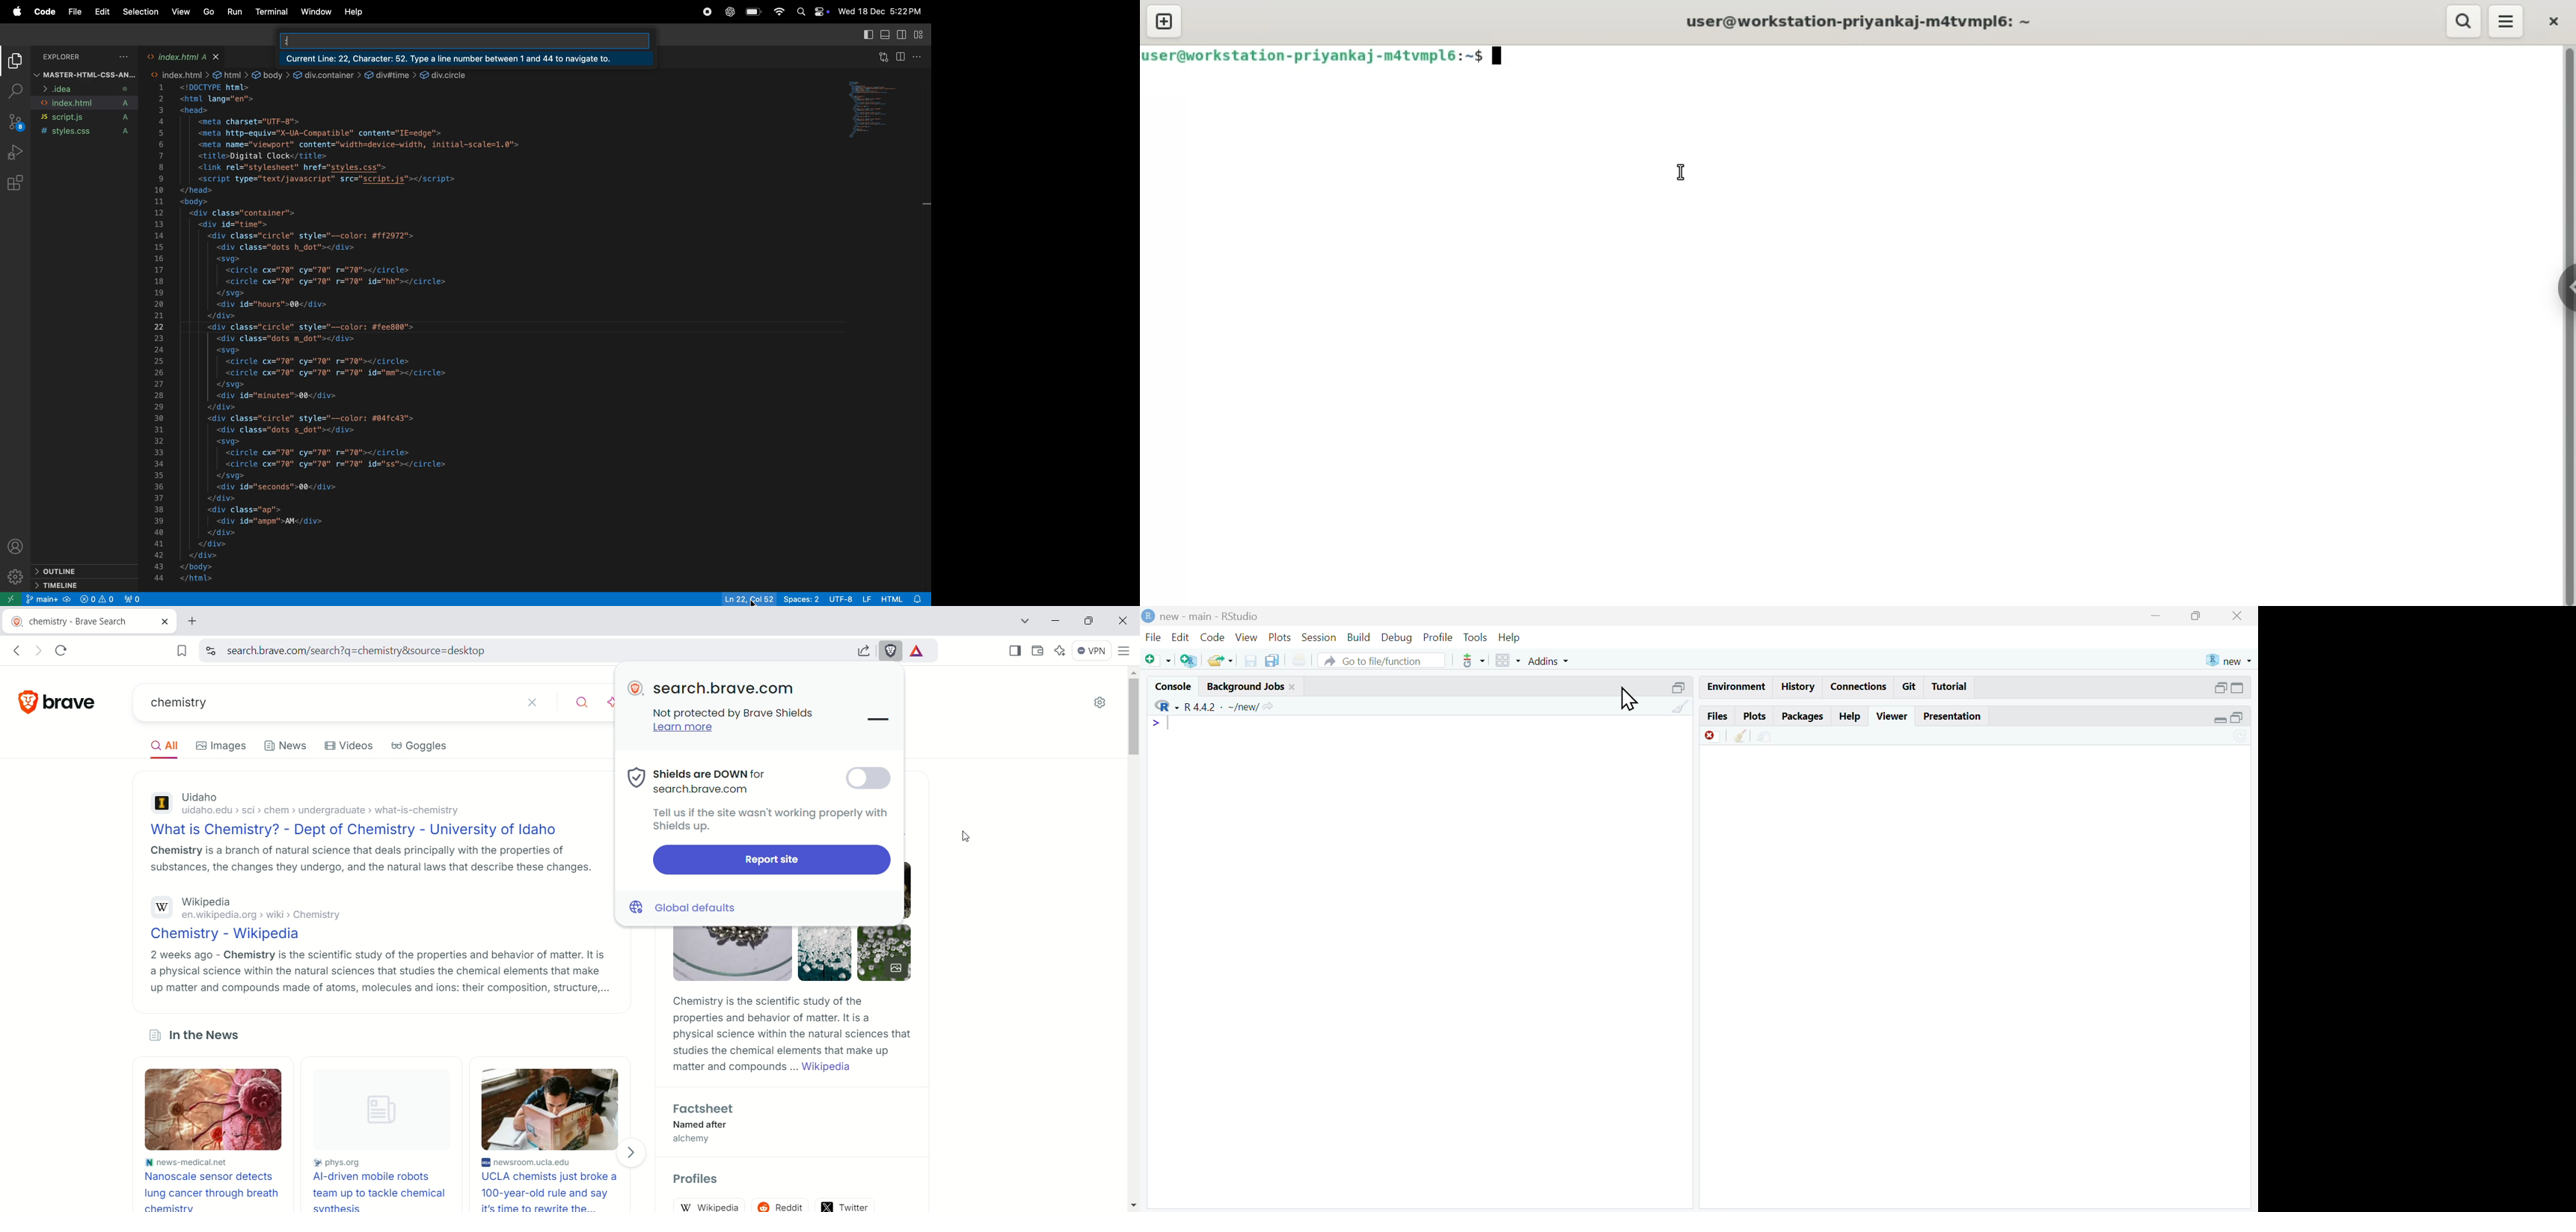  What do you see at coordinates (1894, 716) in the screenshot?
I see `viewer` at bounding box center [1894, 716].